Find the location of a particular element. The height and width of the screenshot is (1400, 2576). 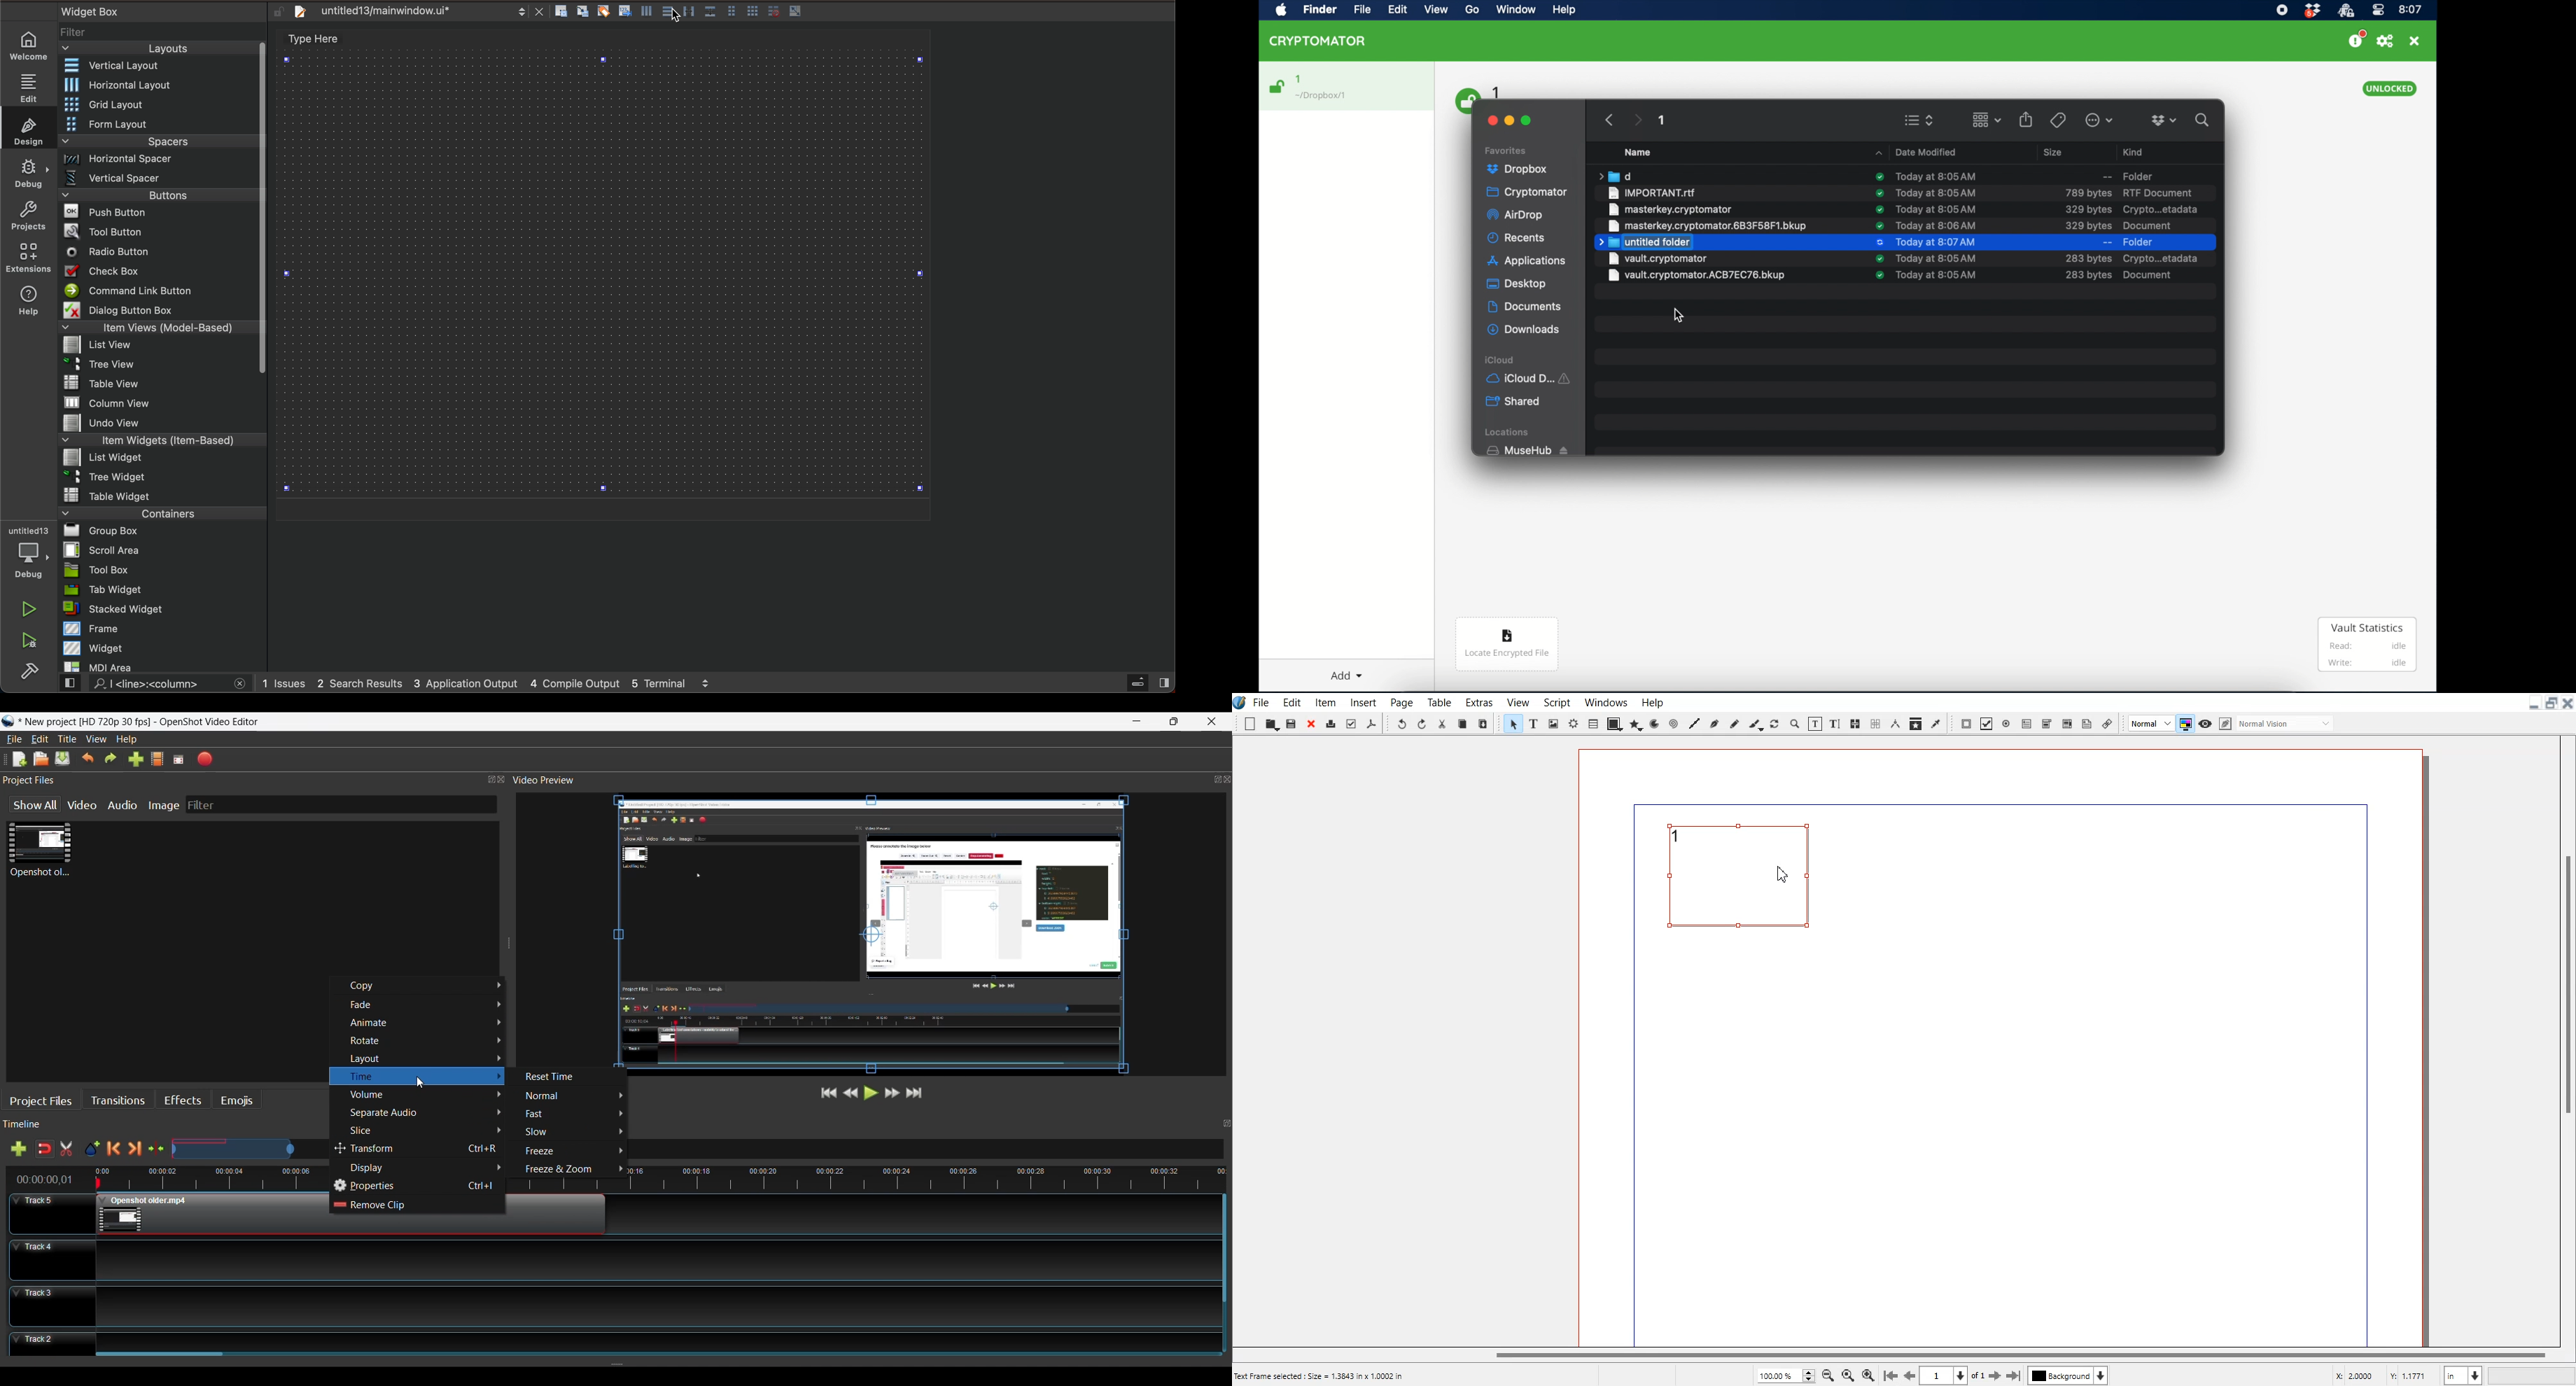

Zoom In to out is located at coordinates (1795, 723).